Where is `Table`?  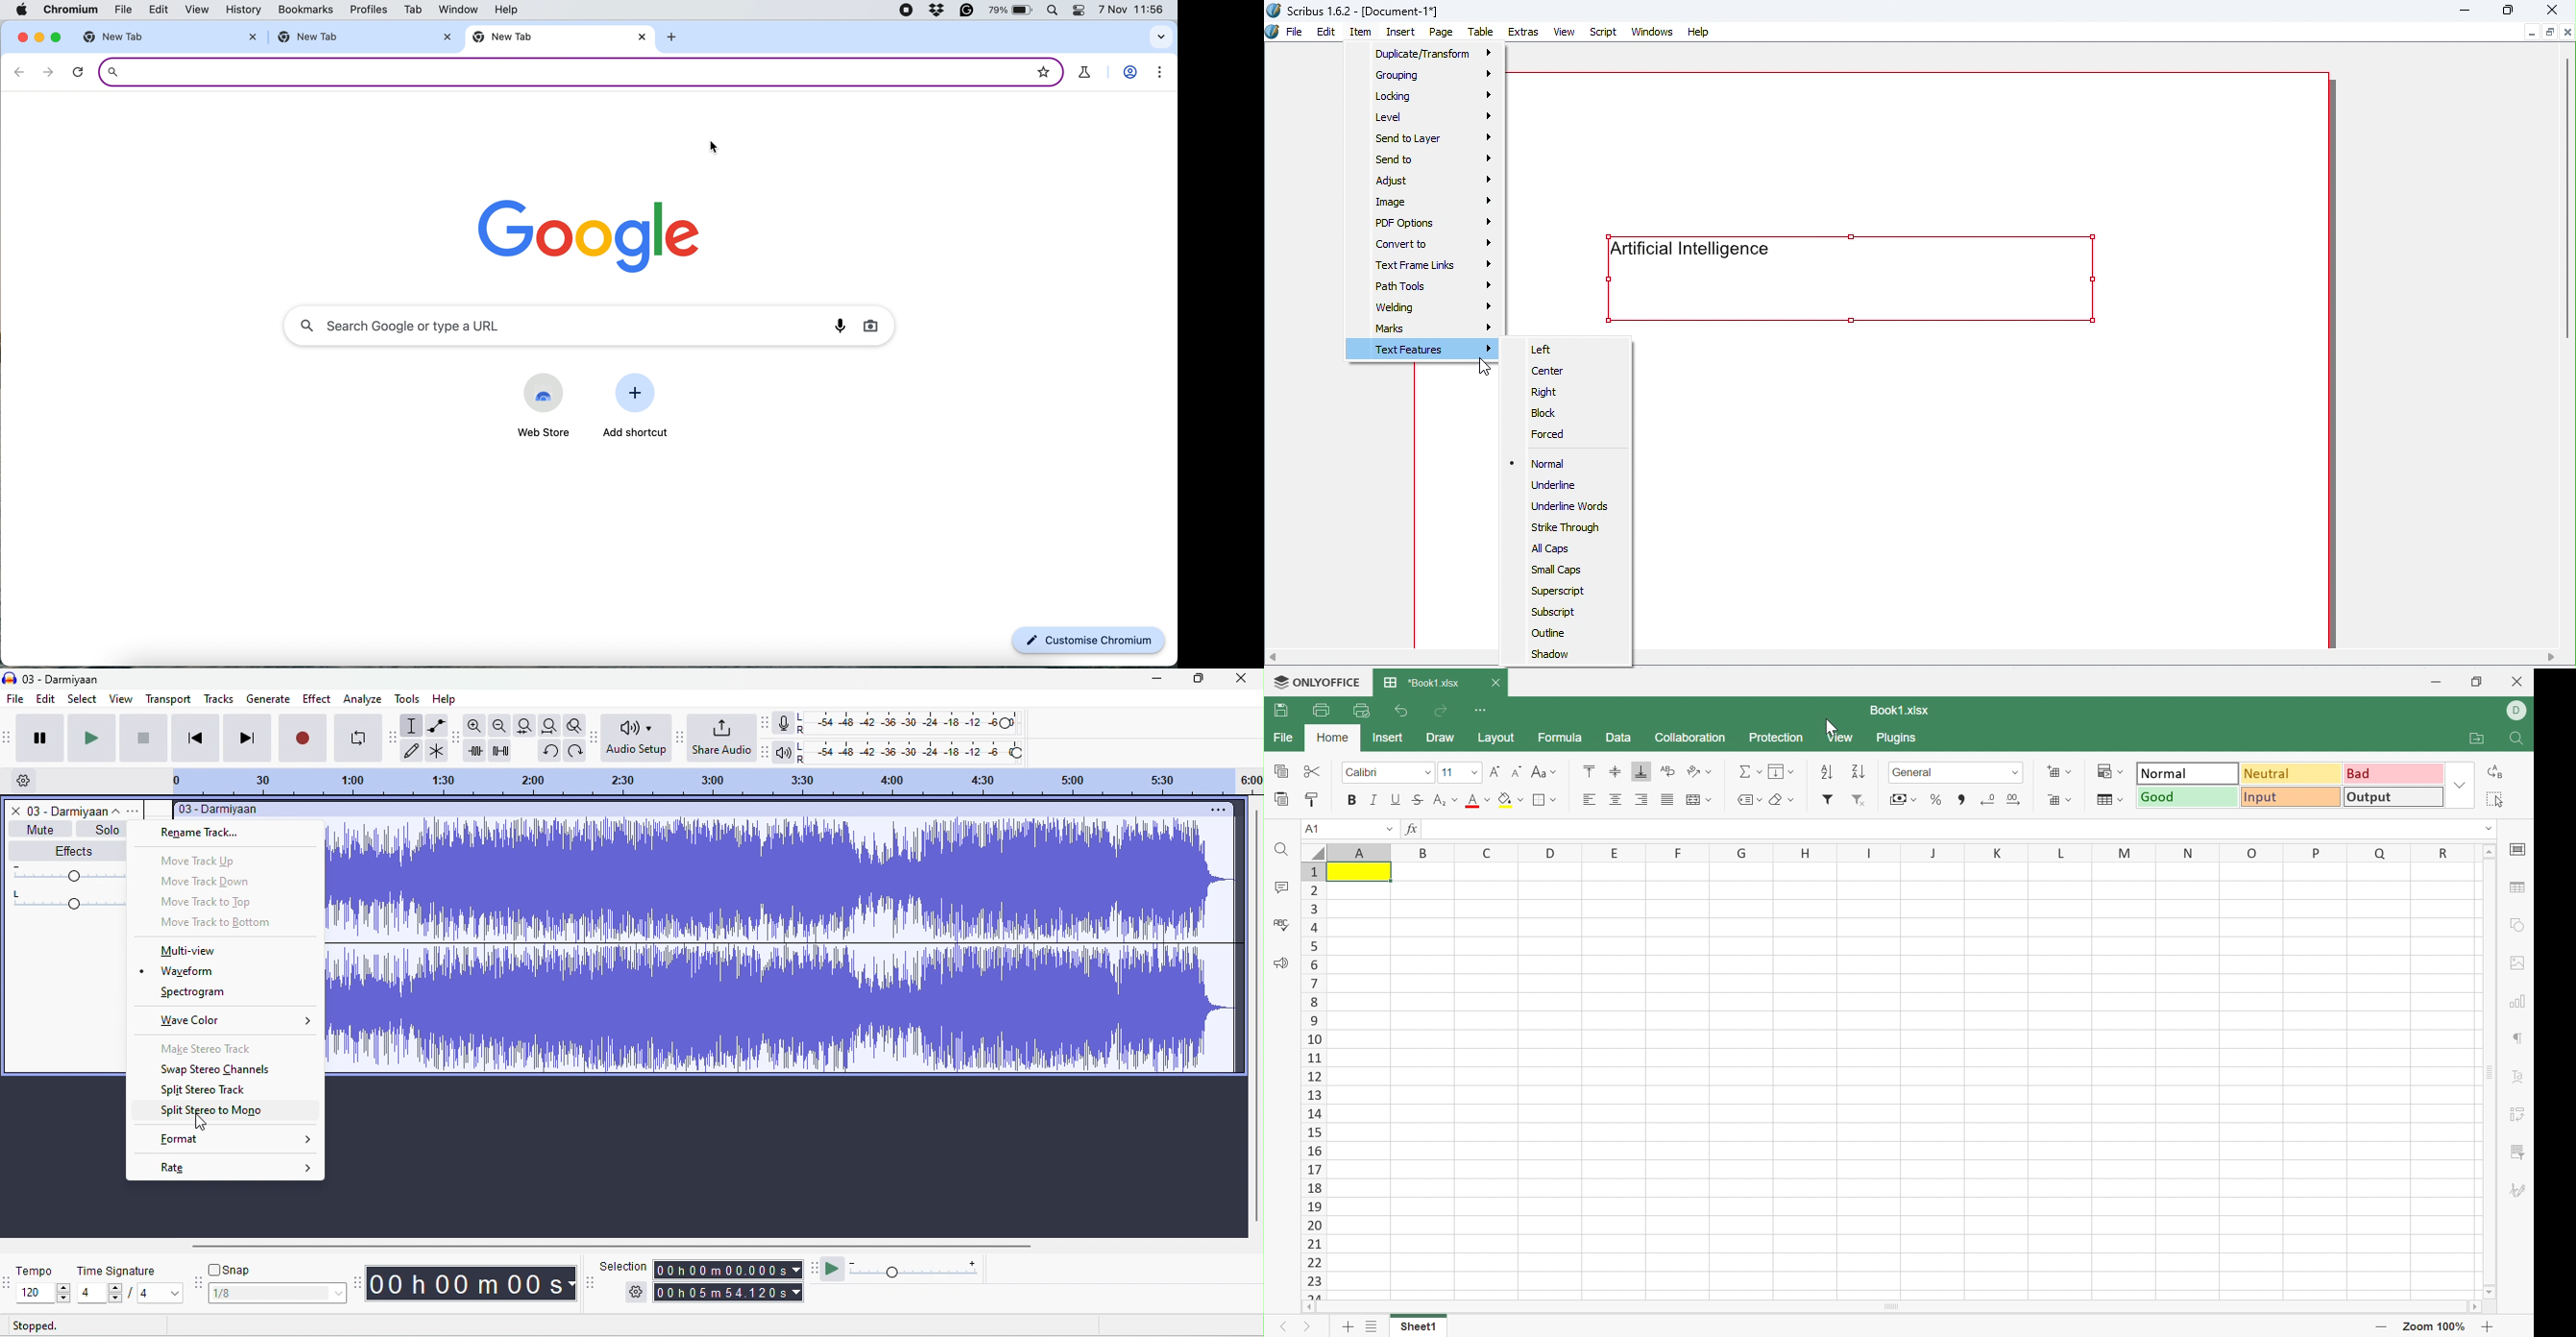 Table is located at coordinates (1481, 33).